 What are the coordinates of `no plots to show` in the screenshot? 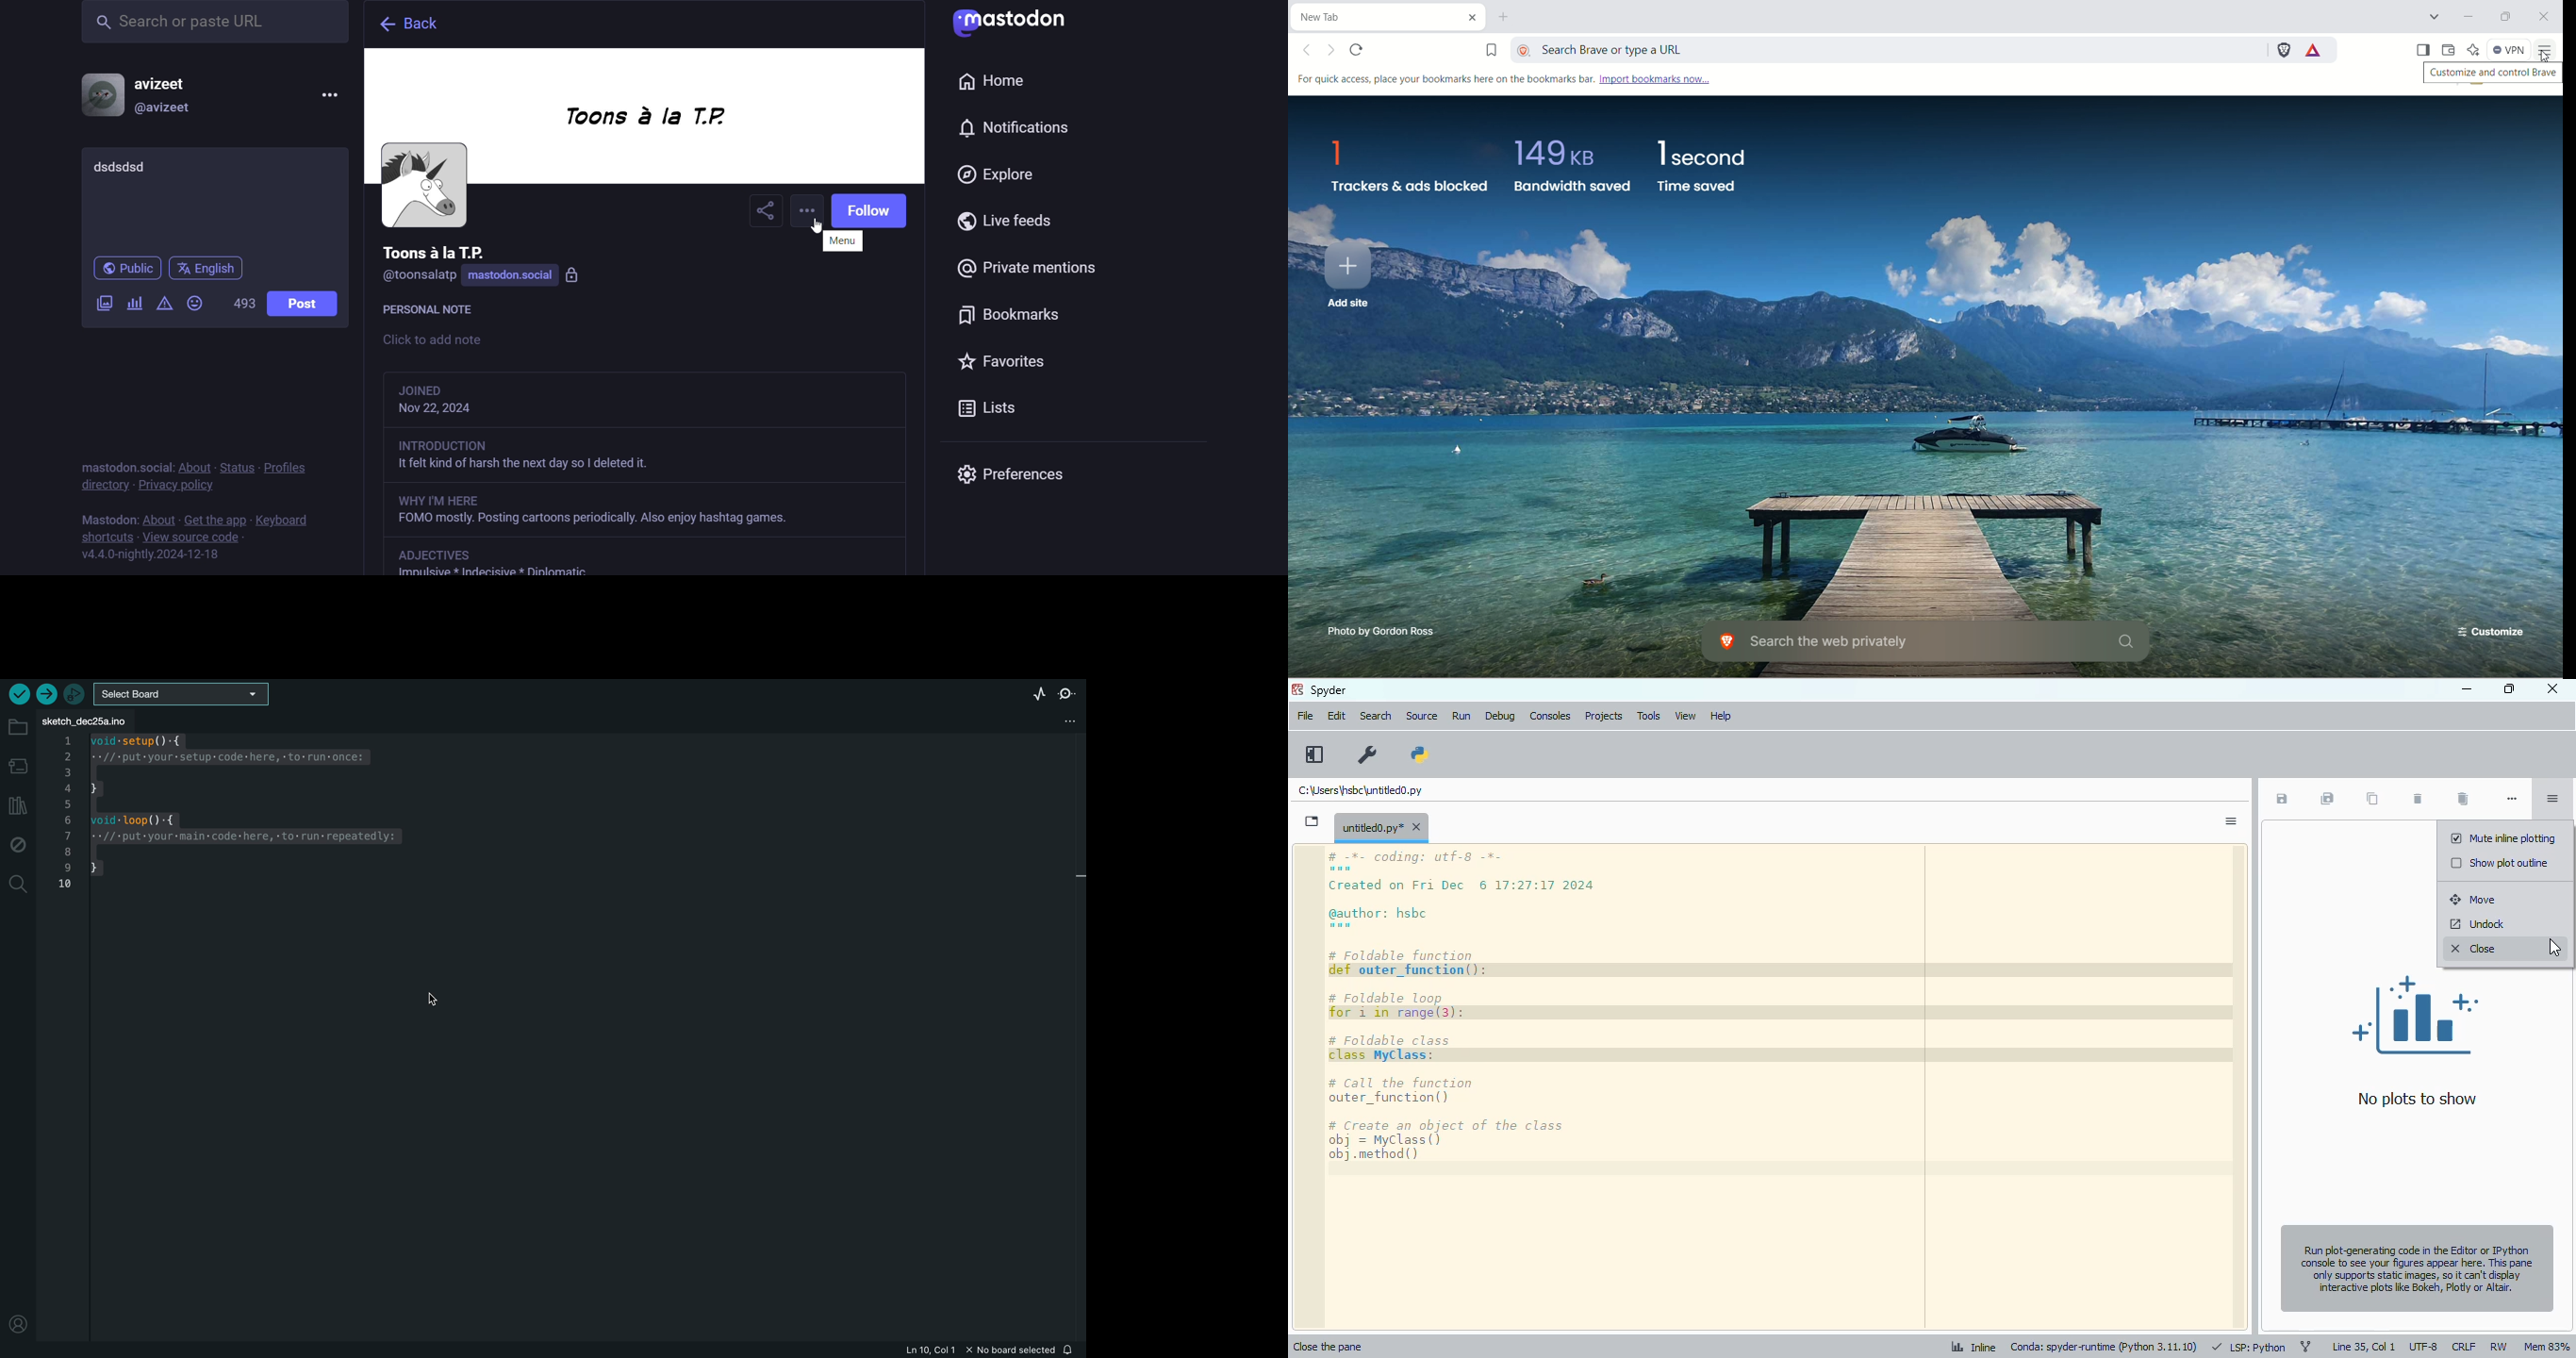 It's located at (2417, 1040).